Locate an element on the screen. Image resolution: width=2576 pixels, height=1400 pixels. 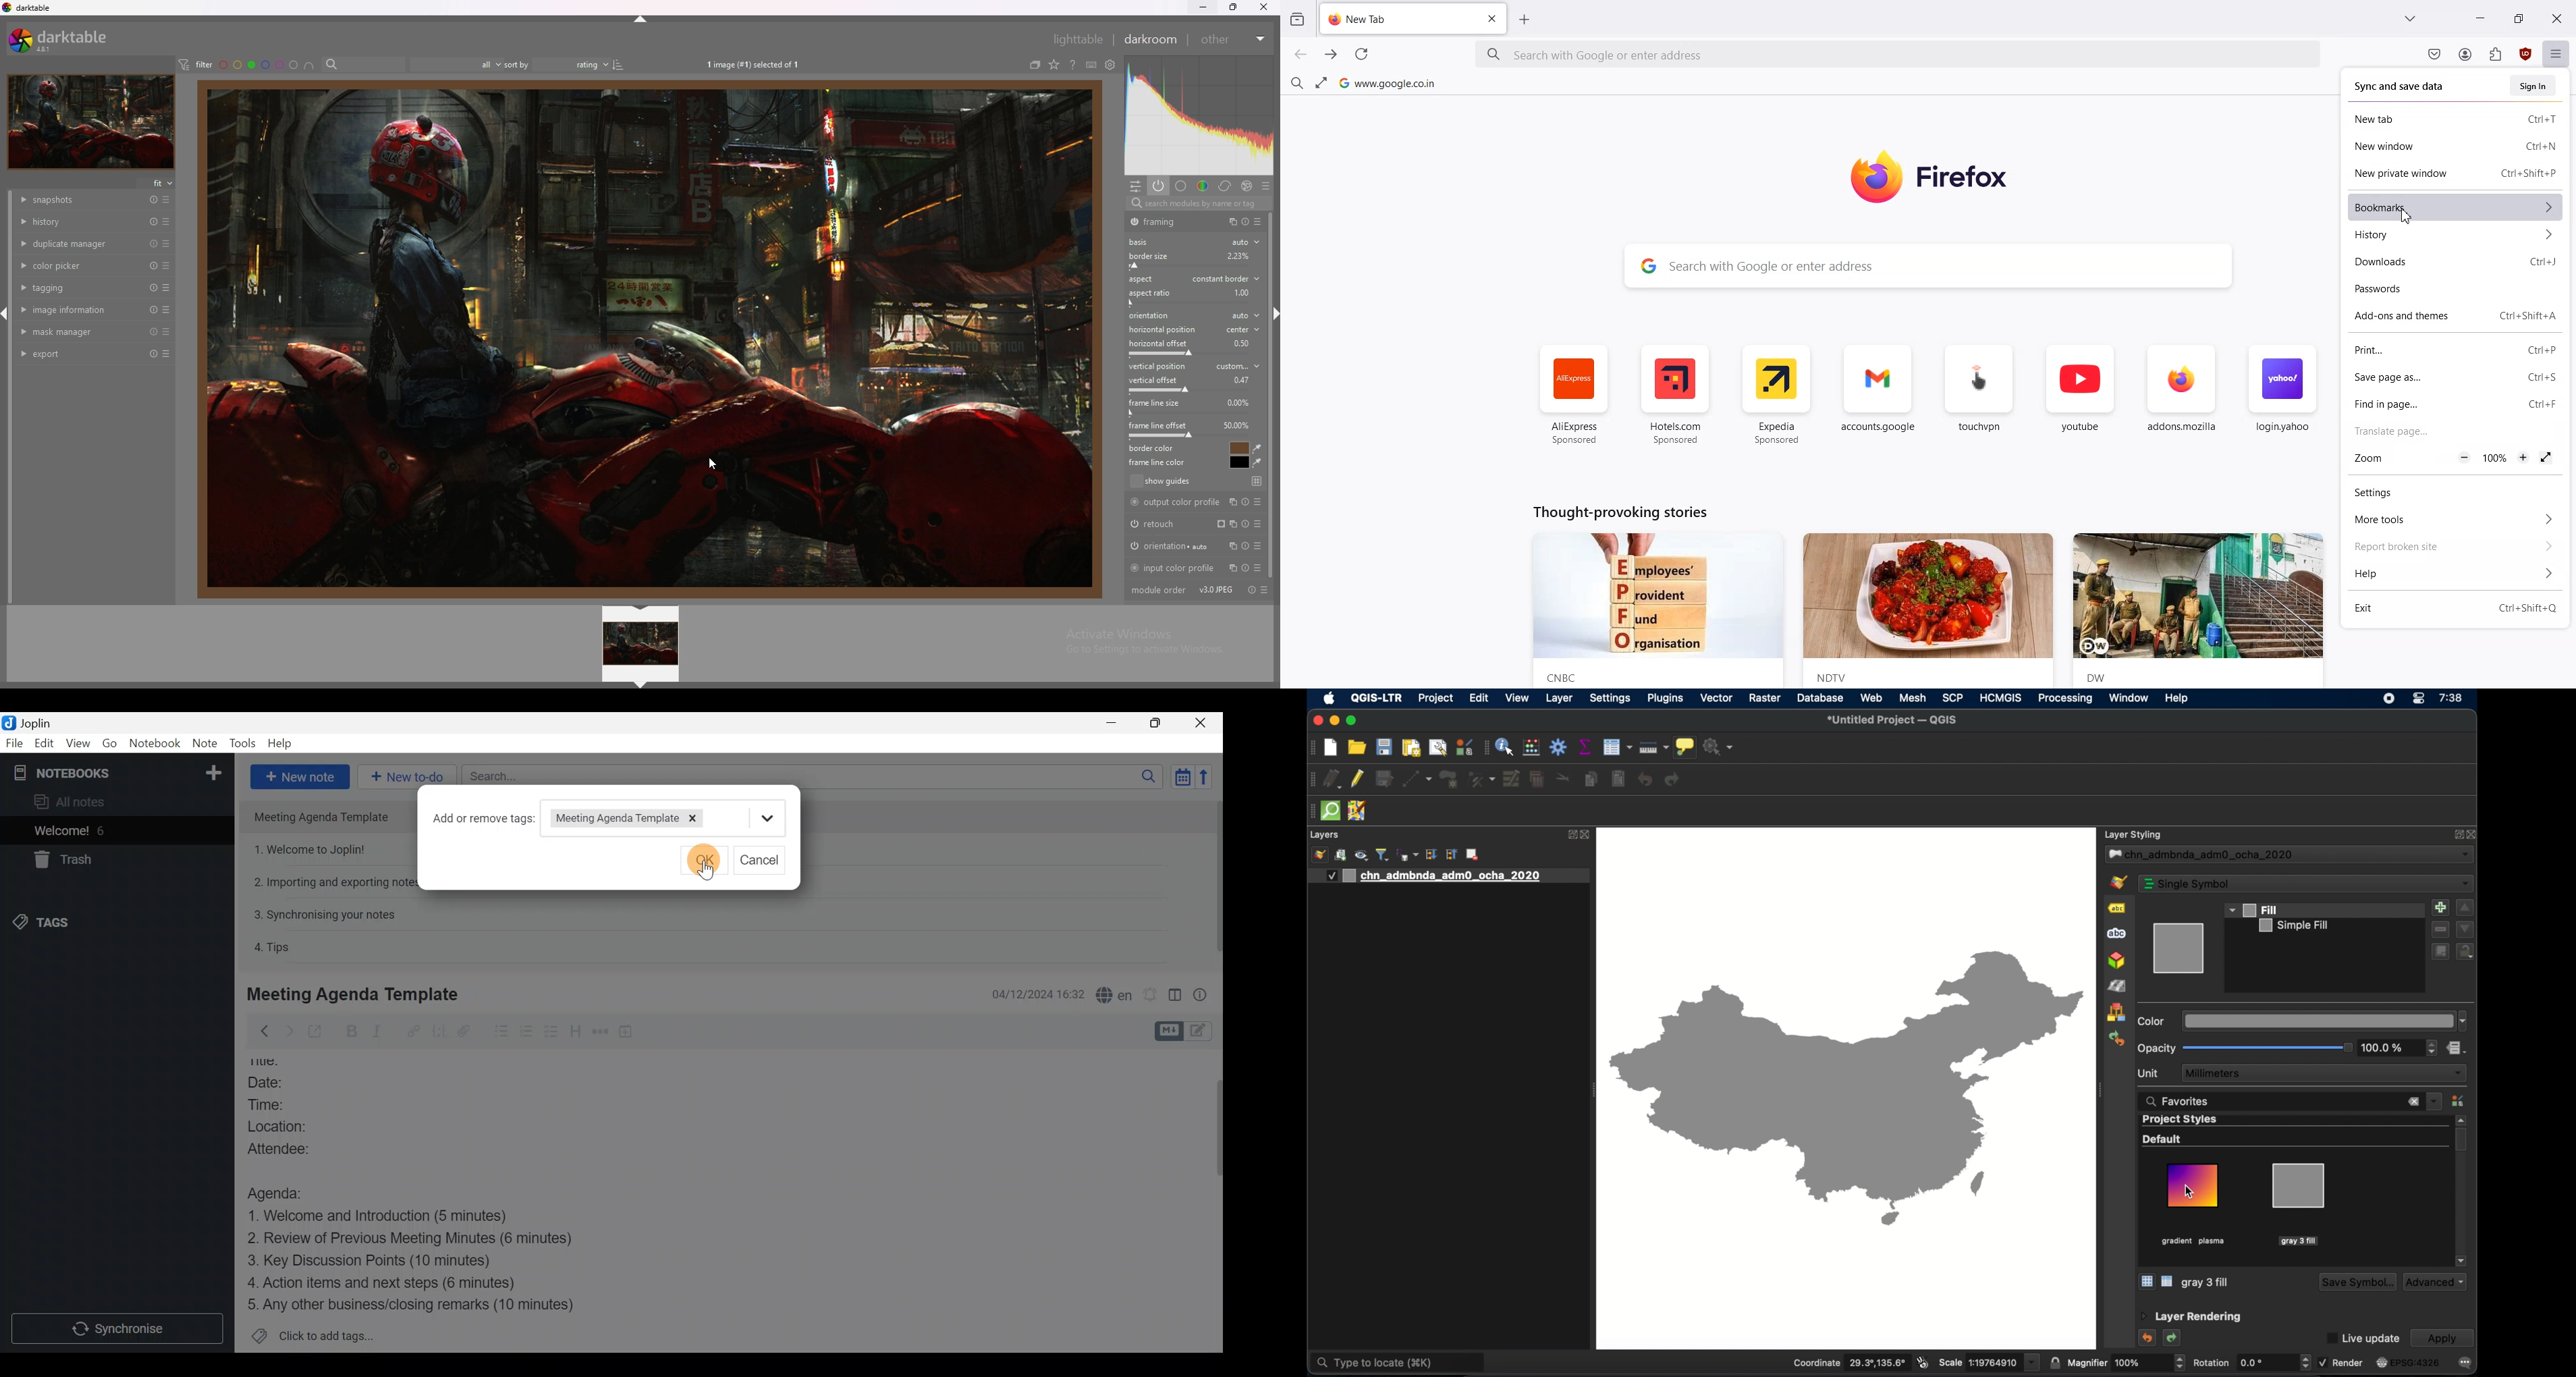
1. Welcome and Introduction (5 minutes) is located at coordinates (398, 1217).